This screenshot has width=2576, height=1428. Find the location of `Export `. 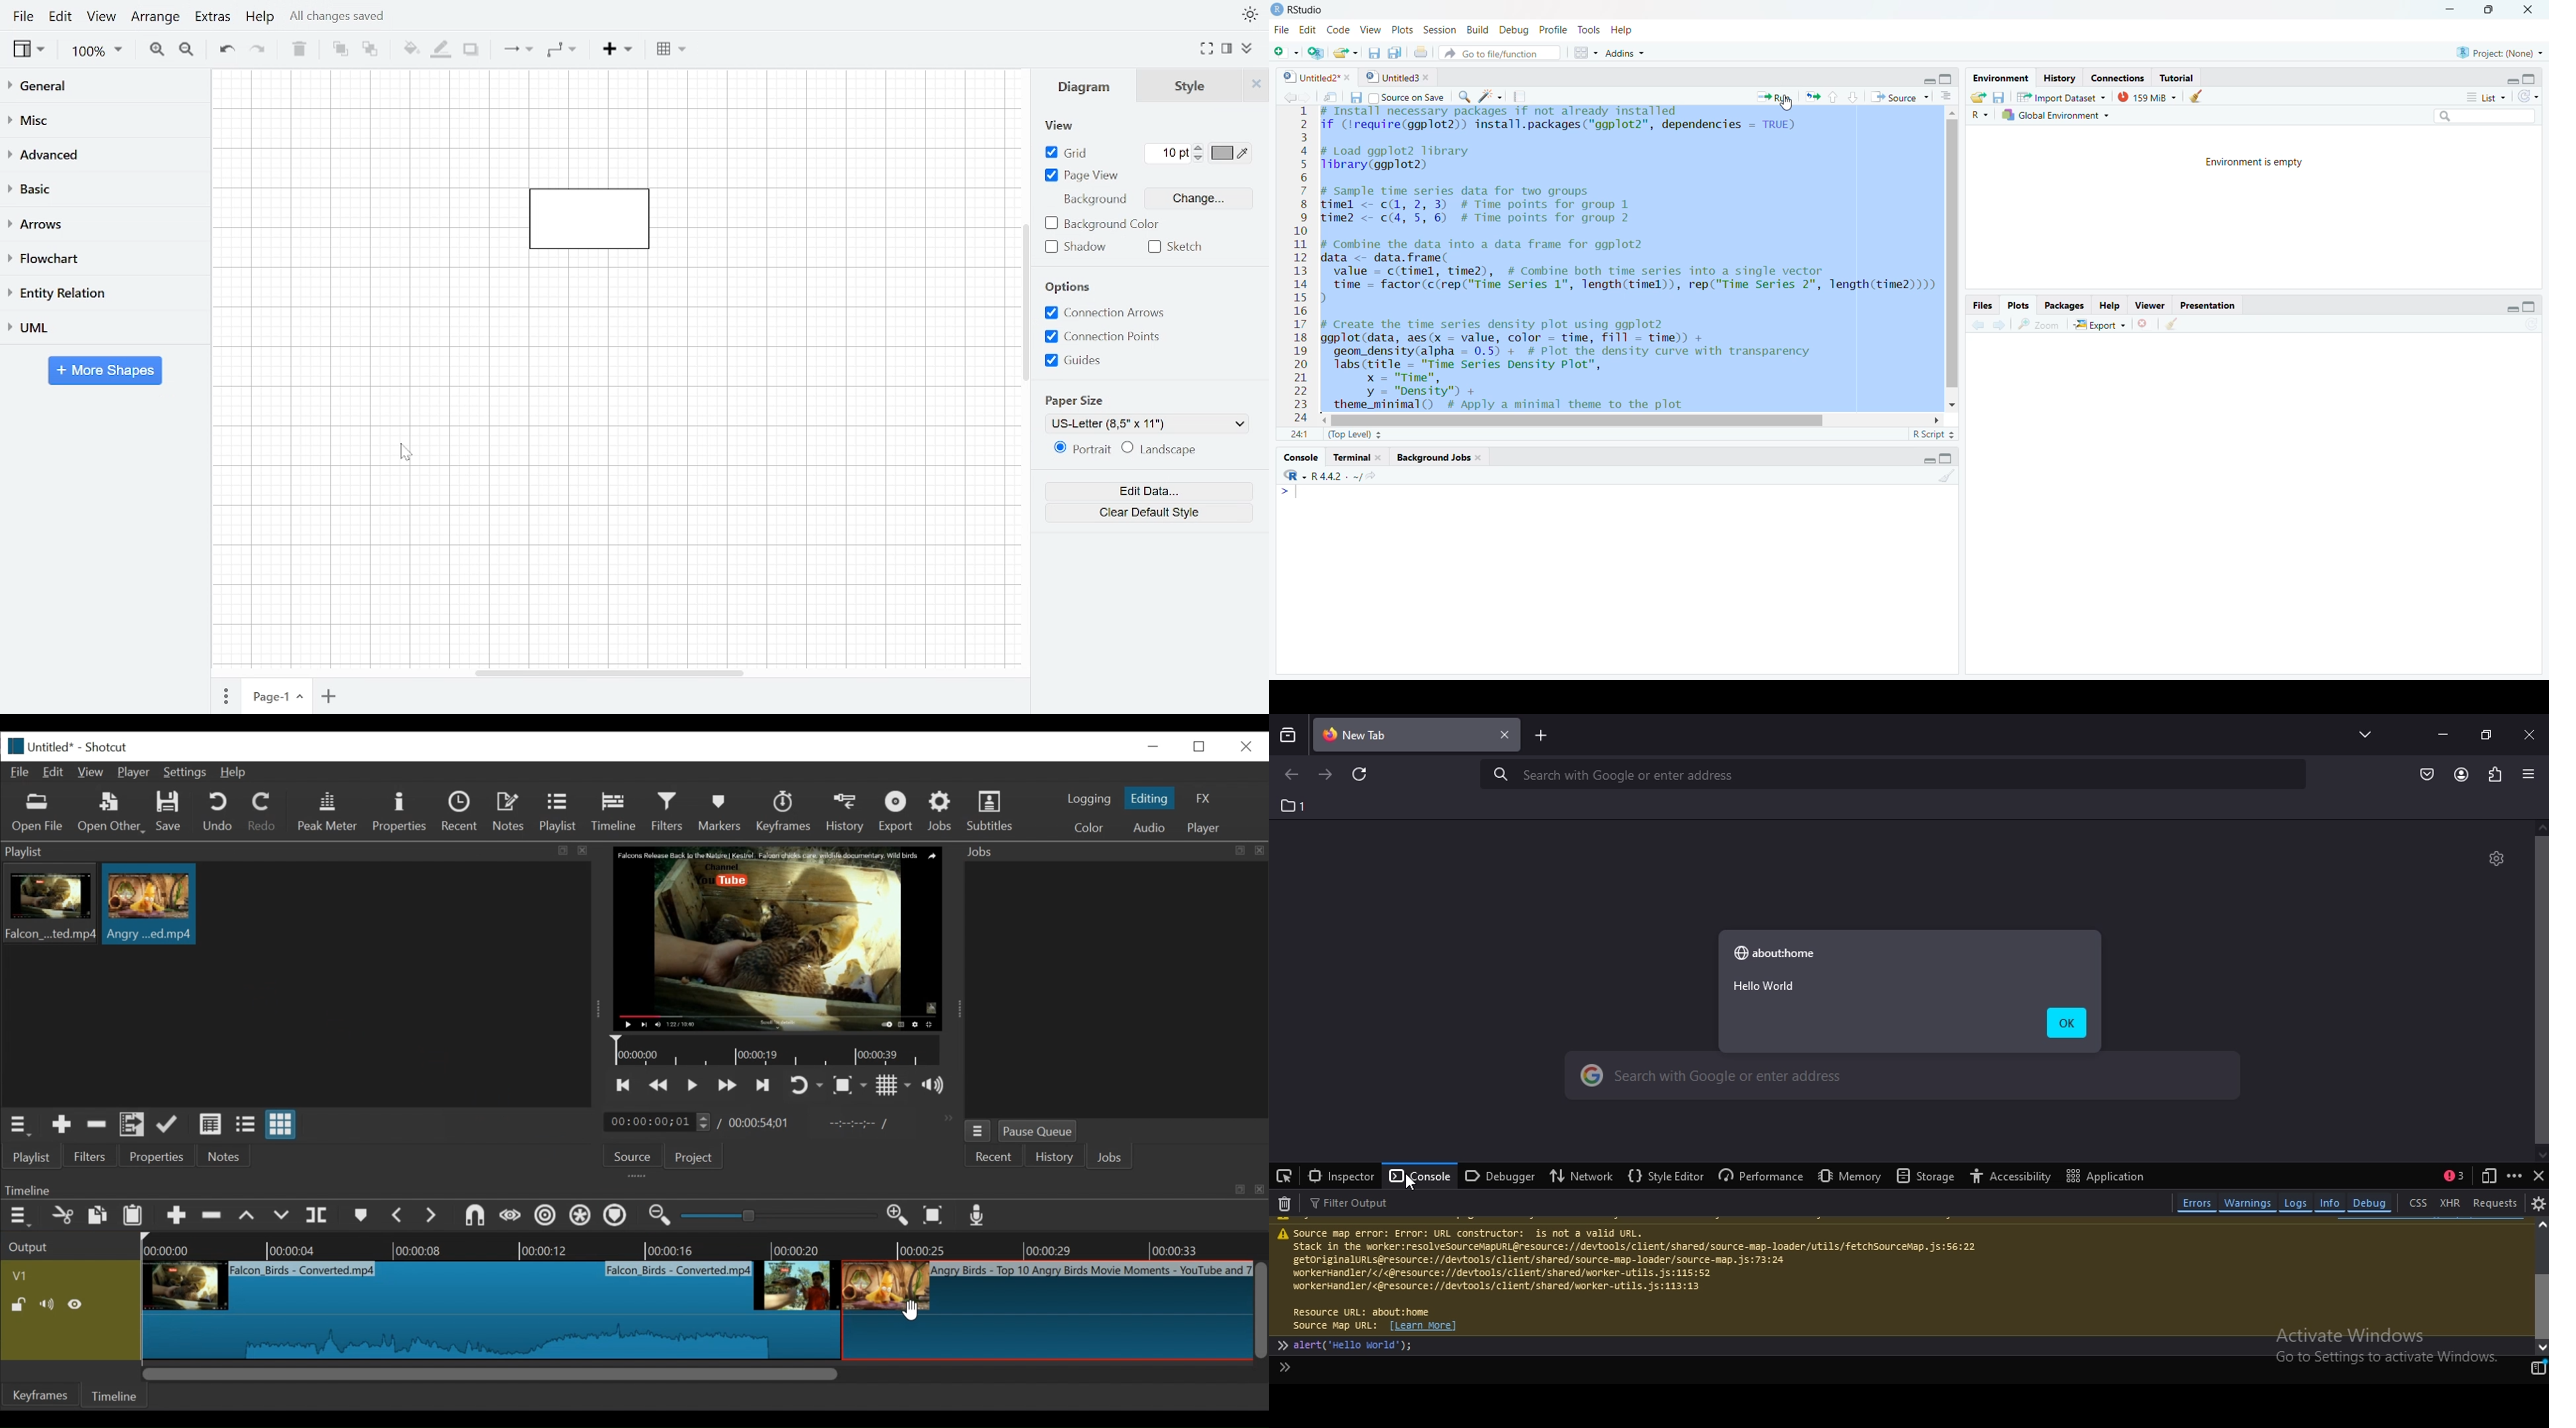

Export  is located at coordinates (2100, 324).